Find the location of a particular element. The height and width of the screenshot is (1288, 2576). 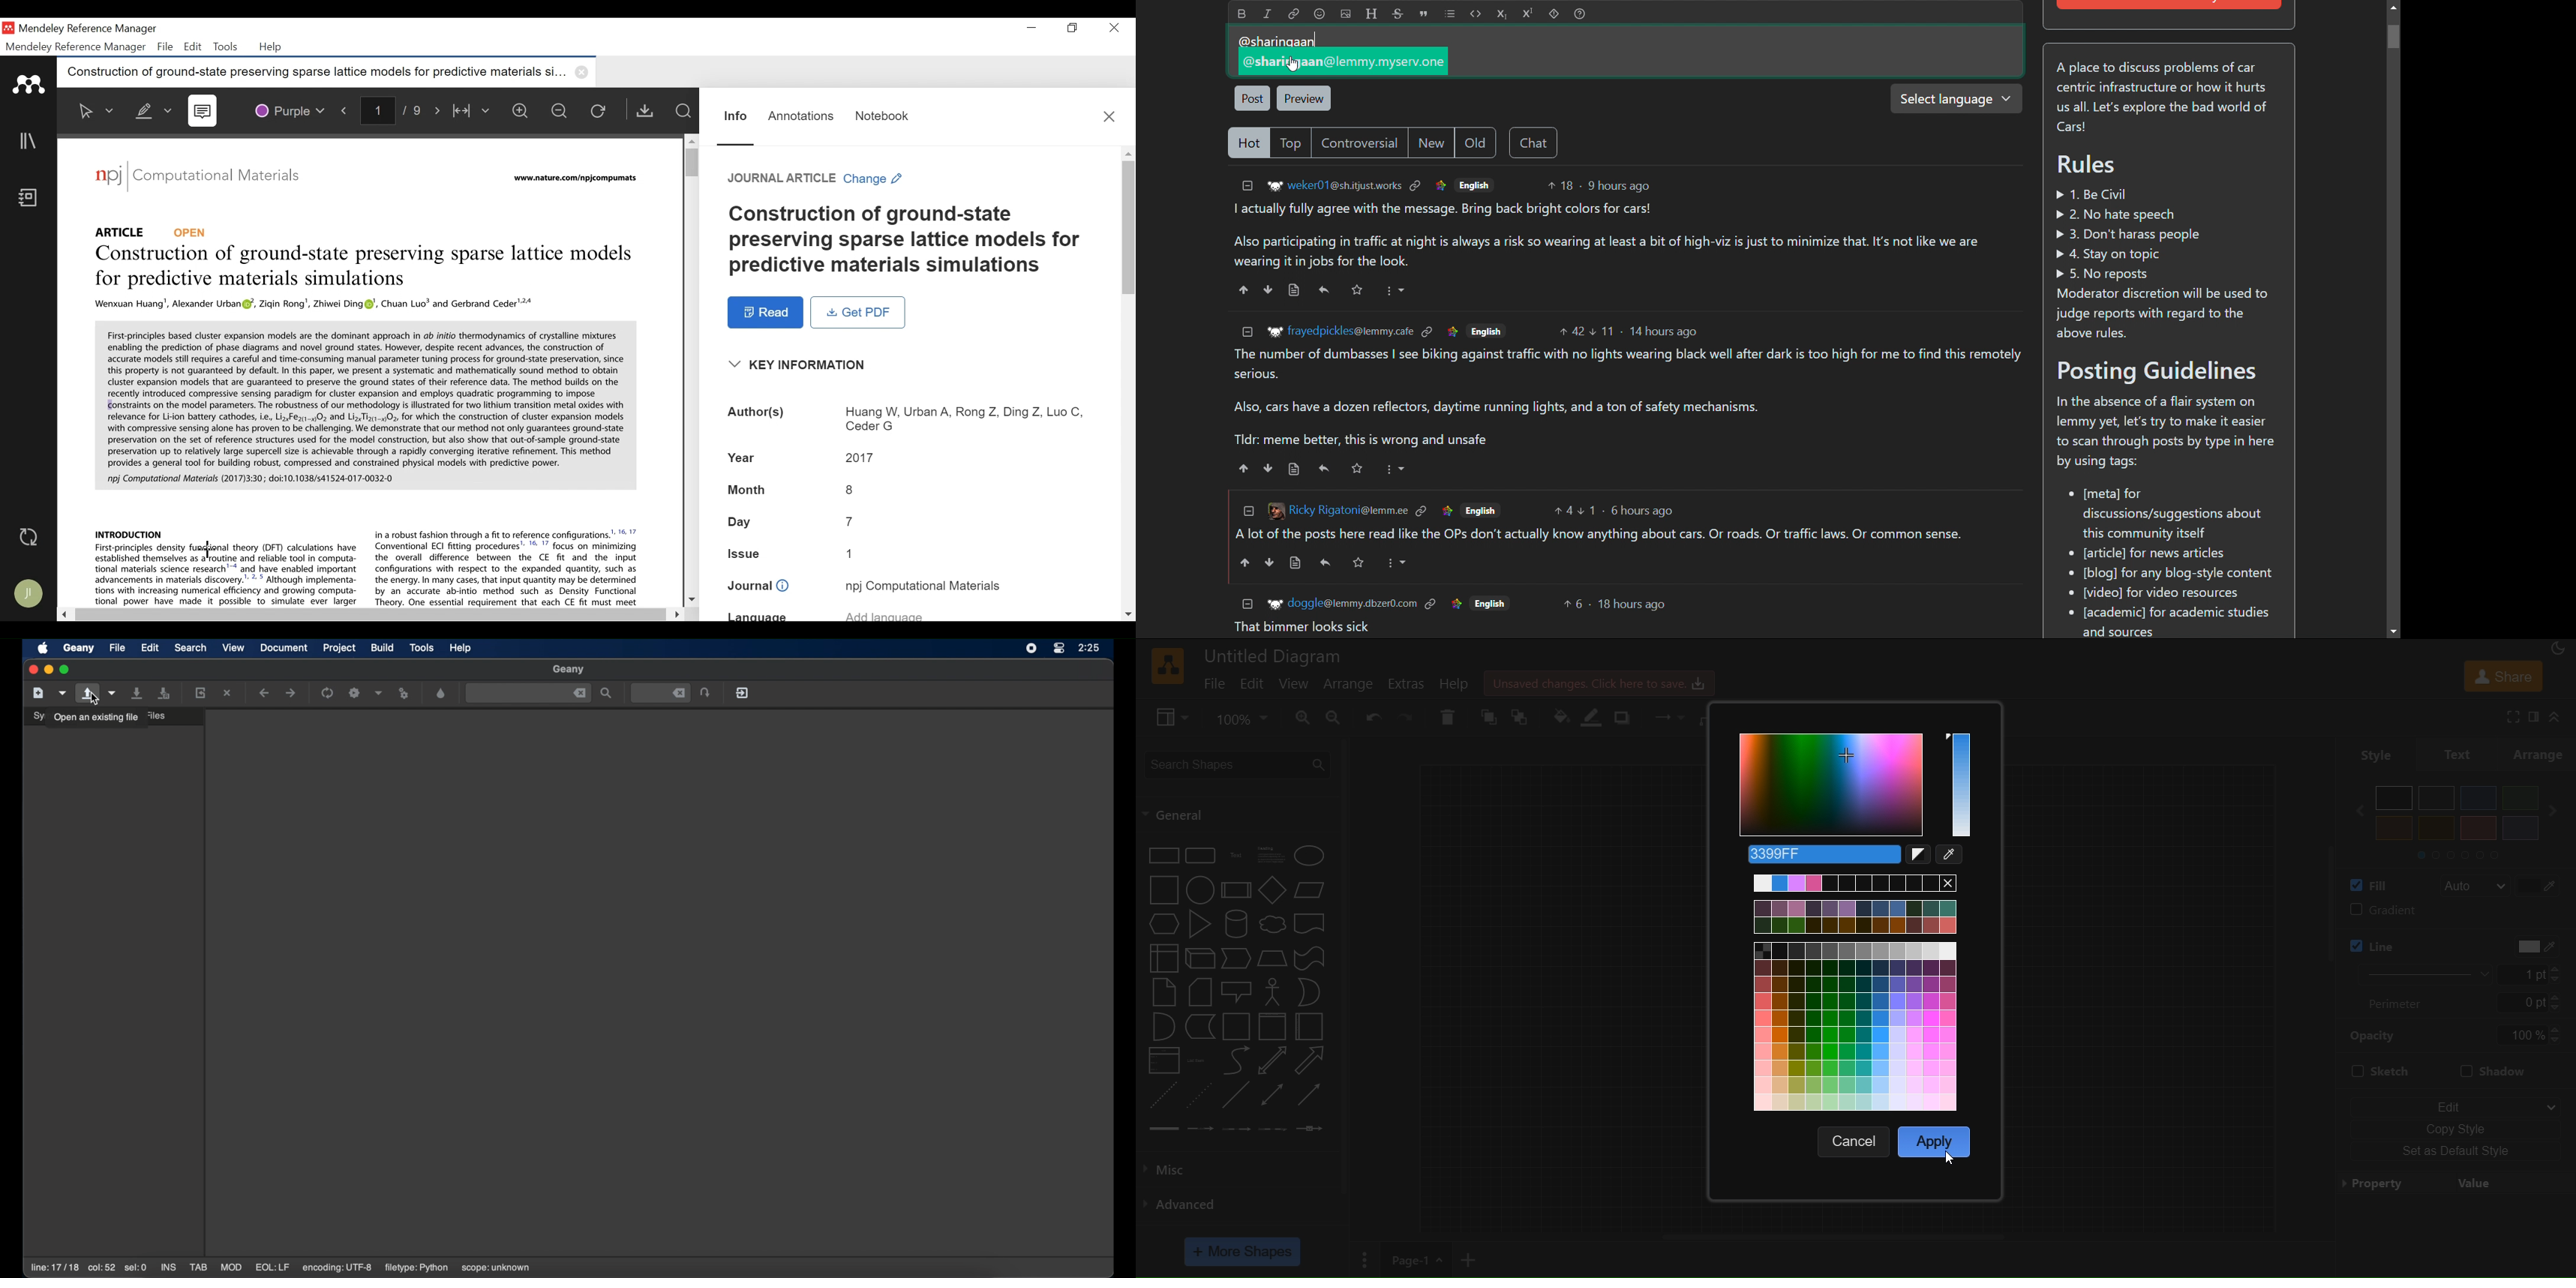

view source is located at coordinates (1296, 563).